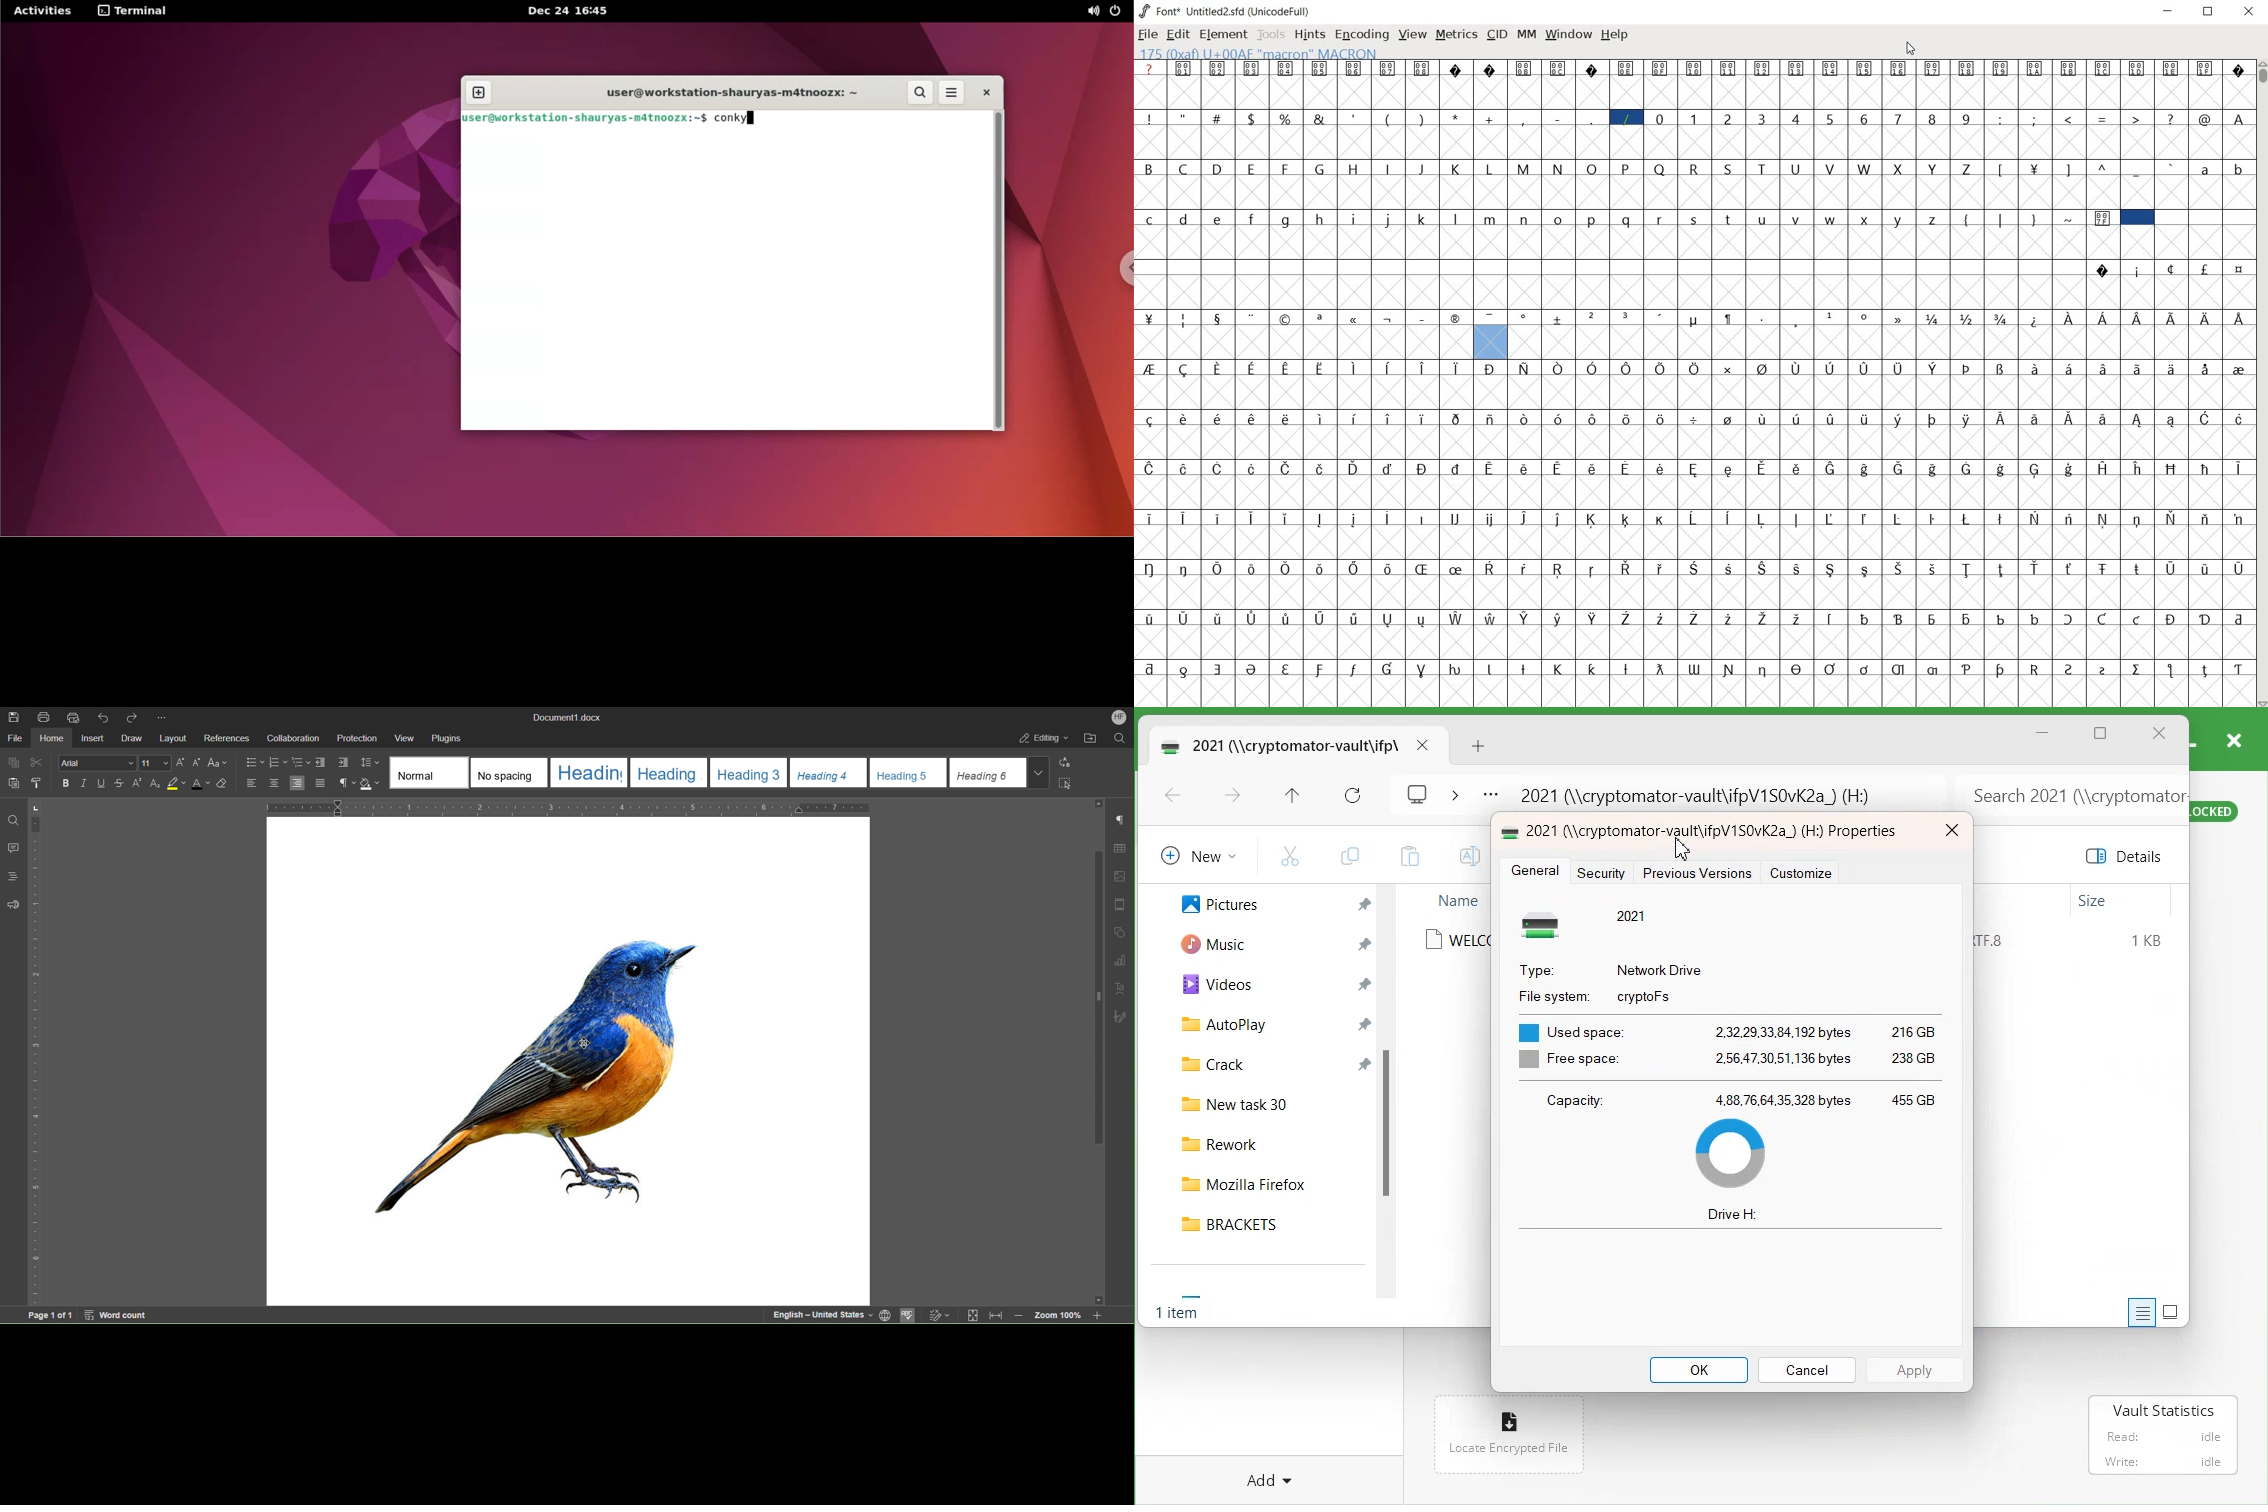 The width and height of the screenshot is (2268, 1512). I want to click on Symbol, so click(1592, 368).